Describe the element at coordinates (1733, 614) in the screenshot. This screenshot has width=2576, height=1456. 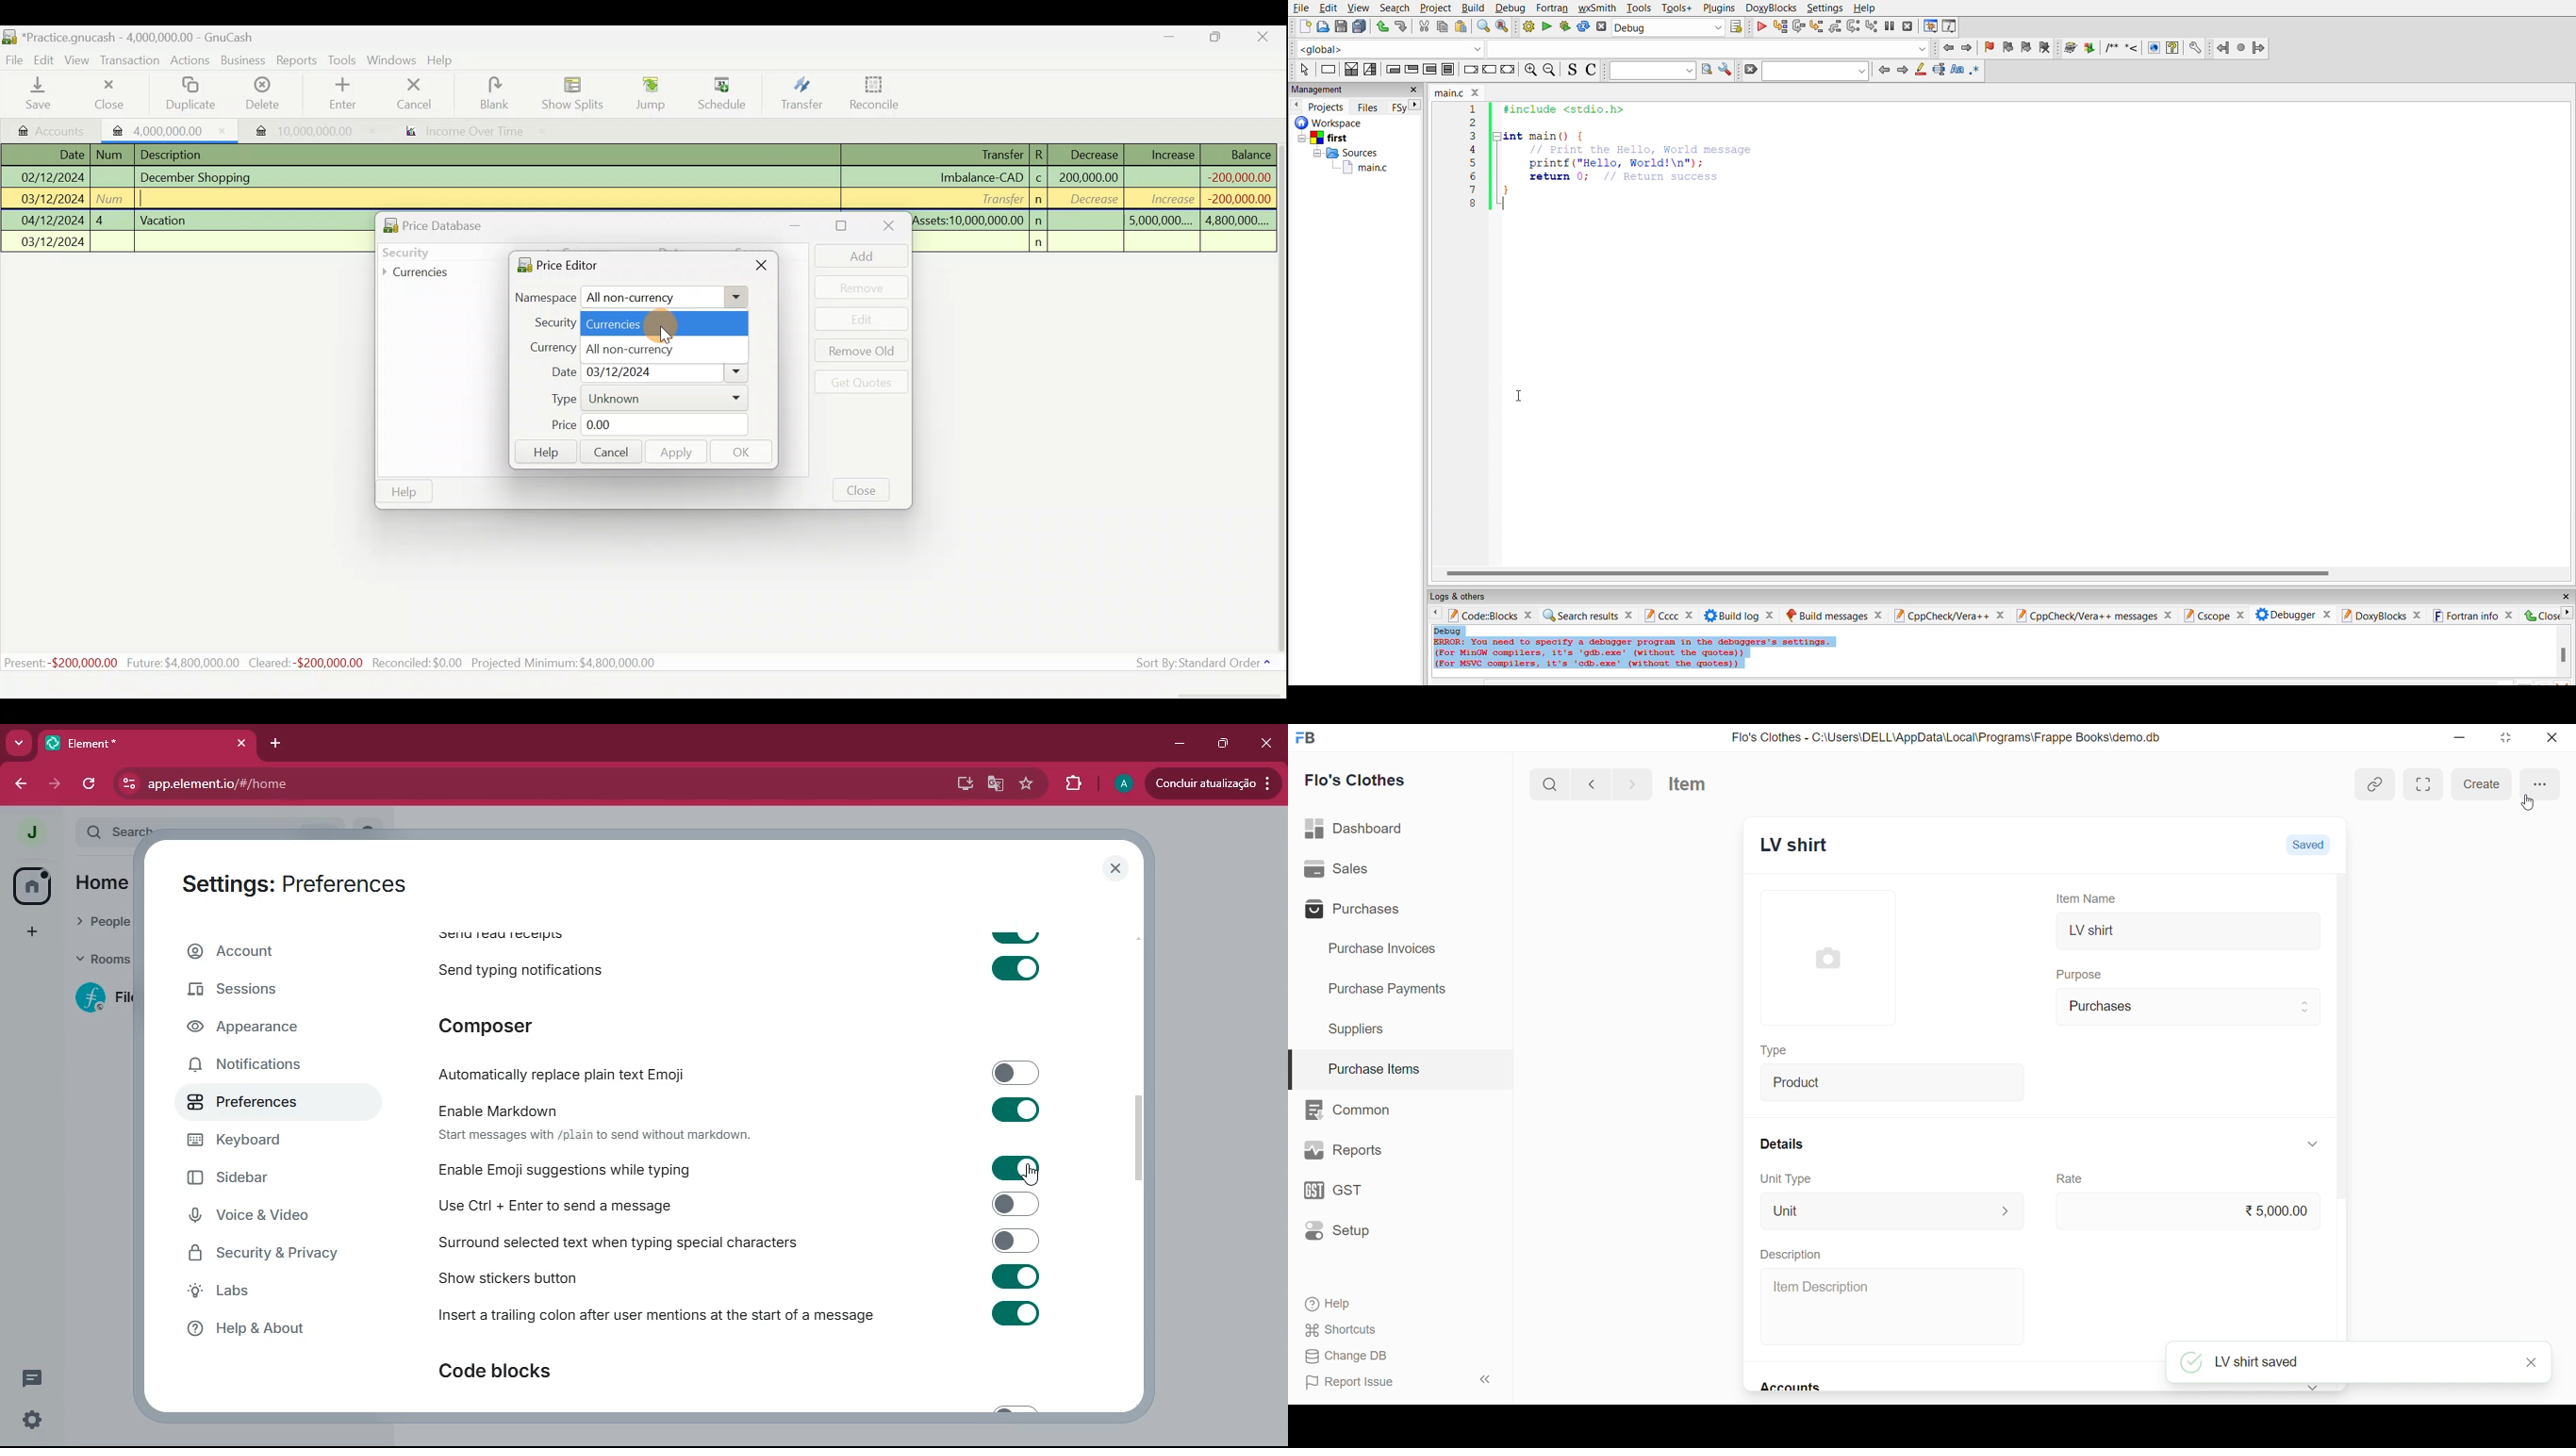
I see `build log` at that location.